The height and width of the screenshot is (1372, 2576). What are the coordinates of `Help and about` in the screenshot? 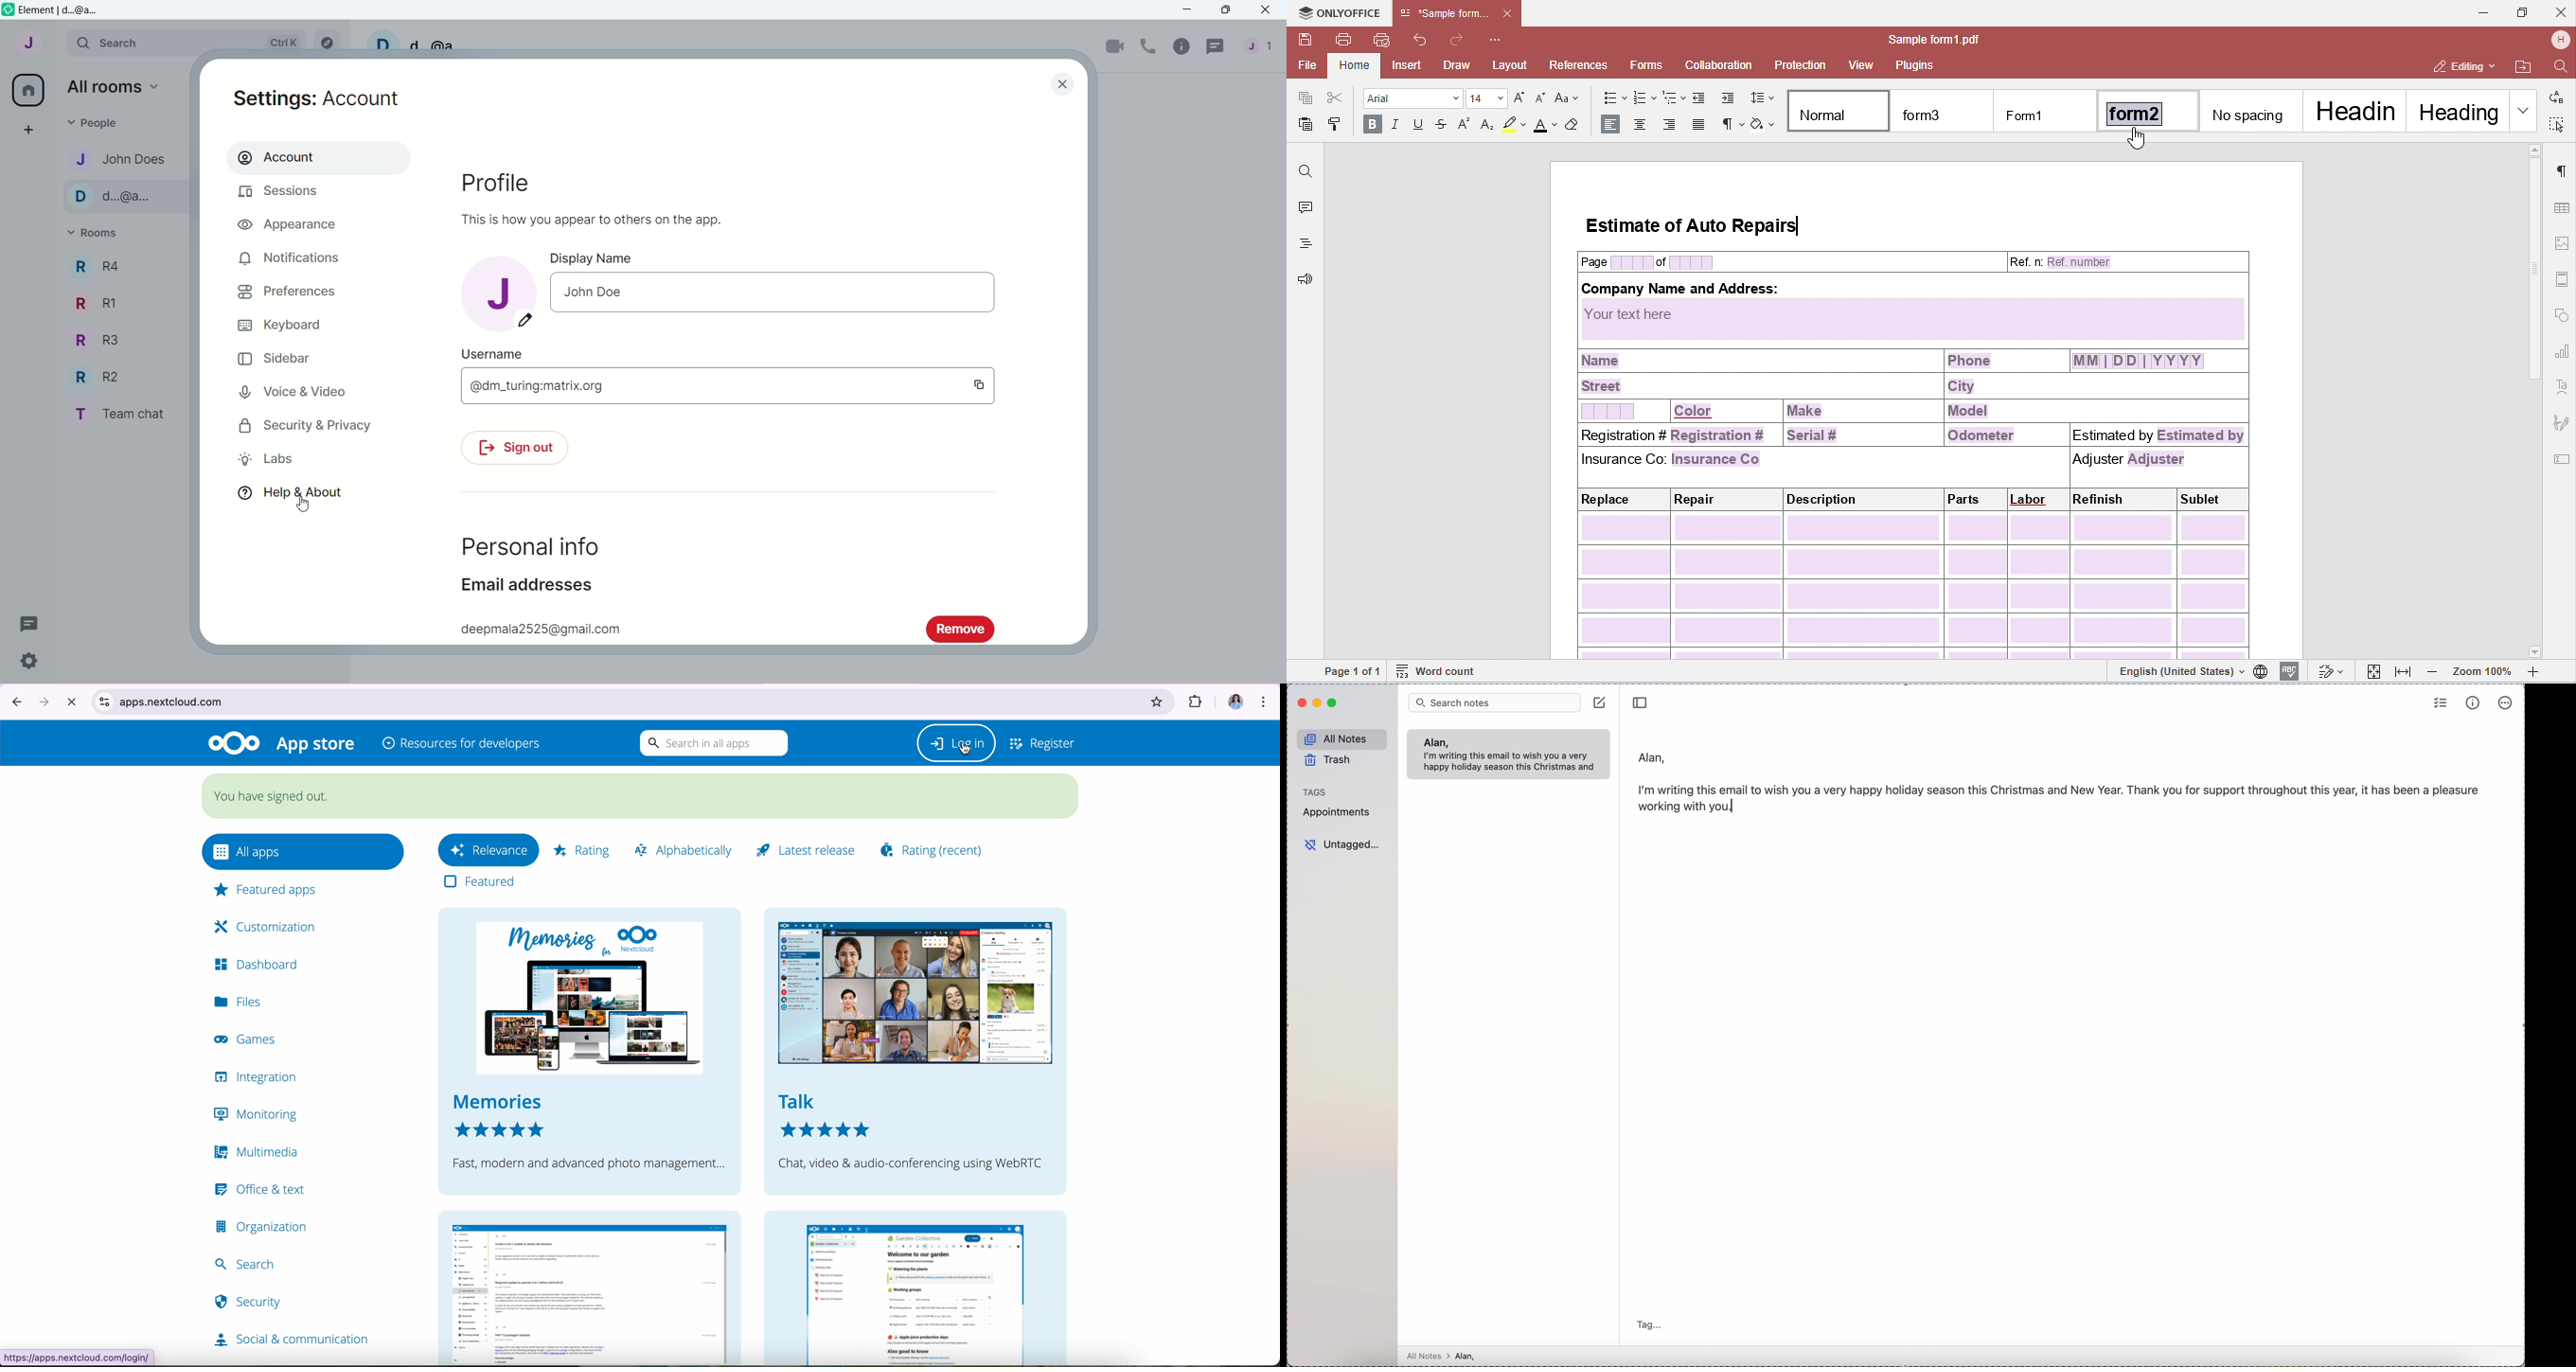 It's located at (294, 492).